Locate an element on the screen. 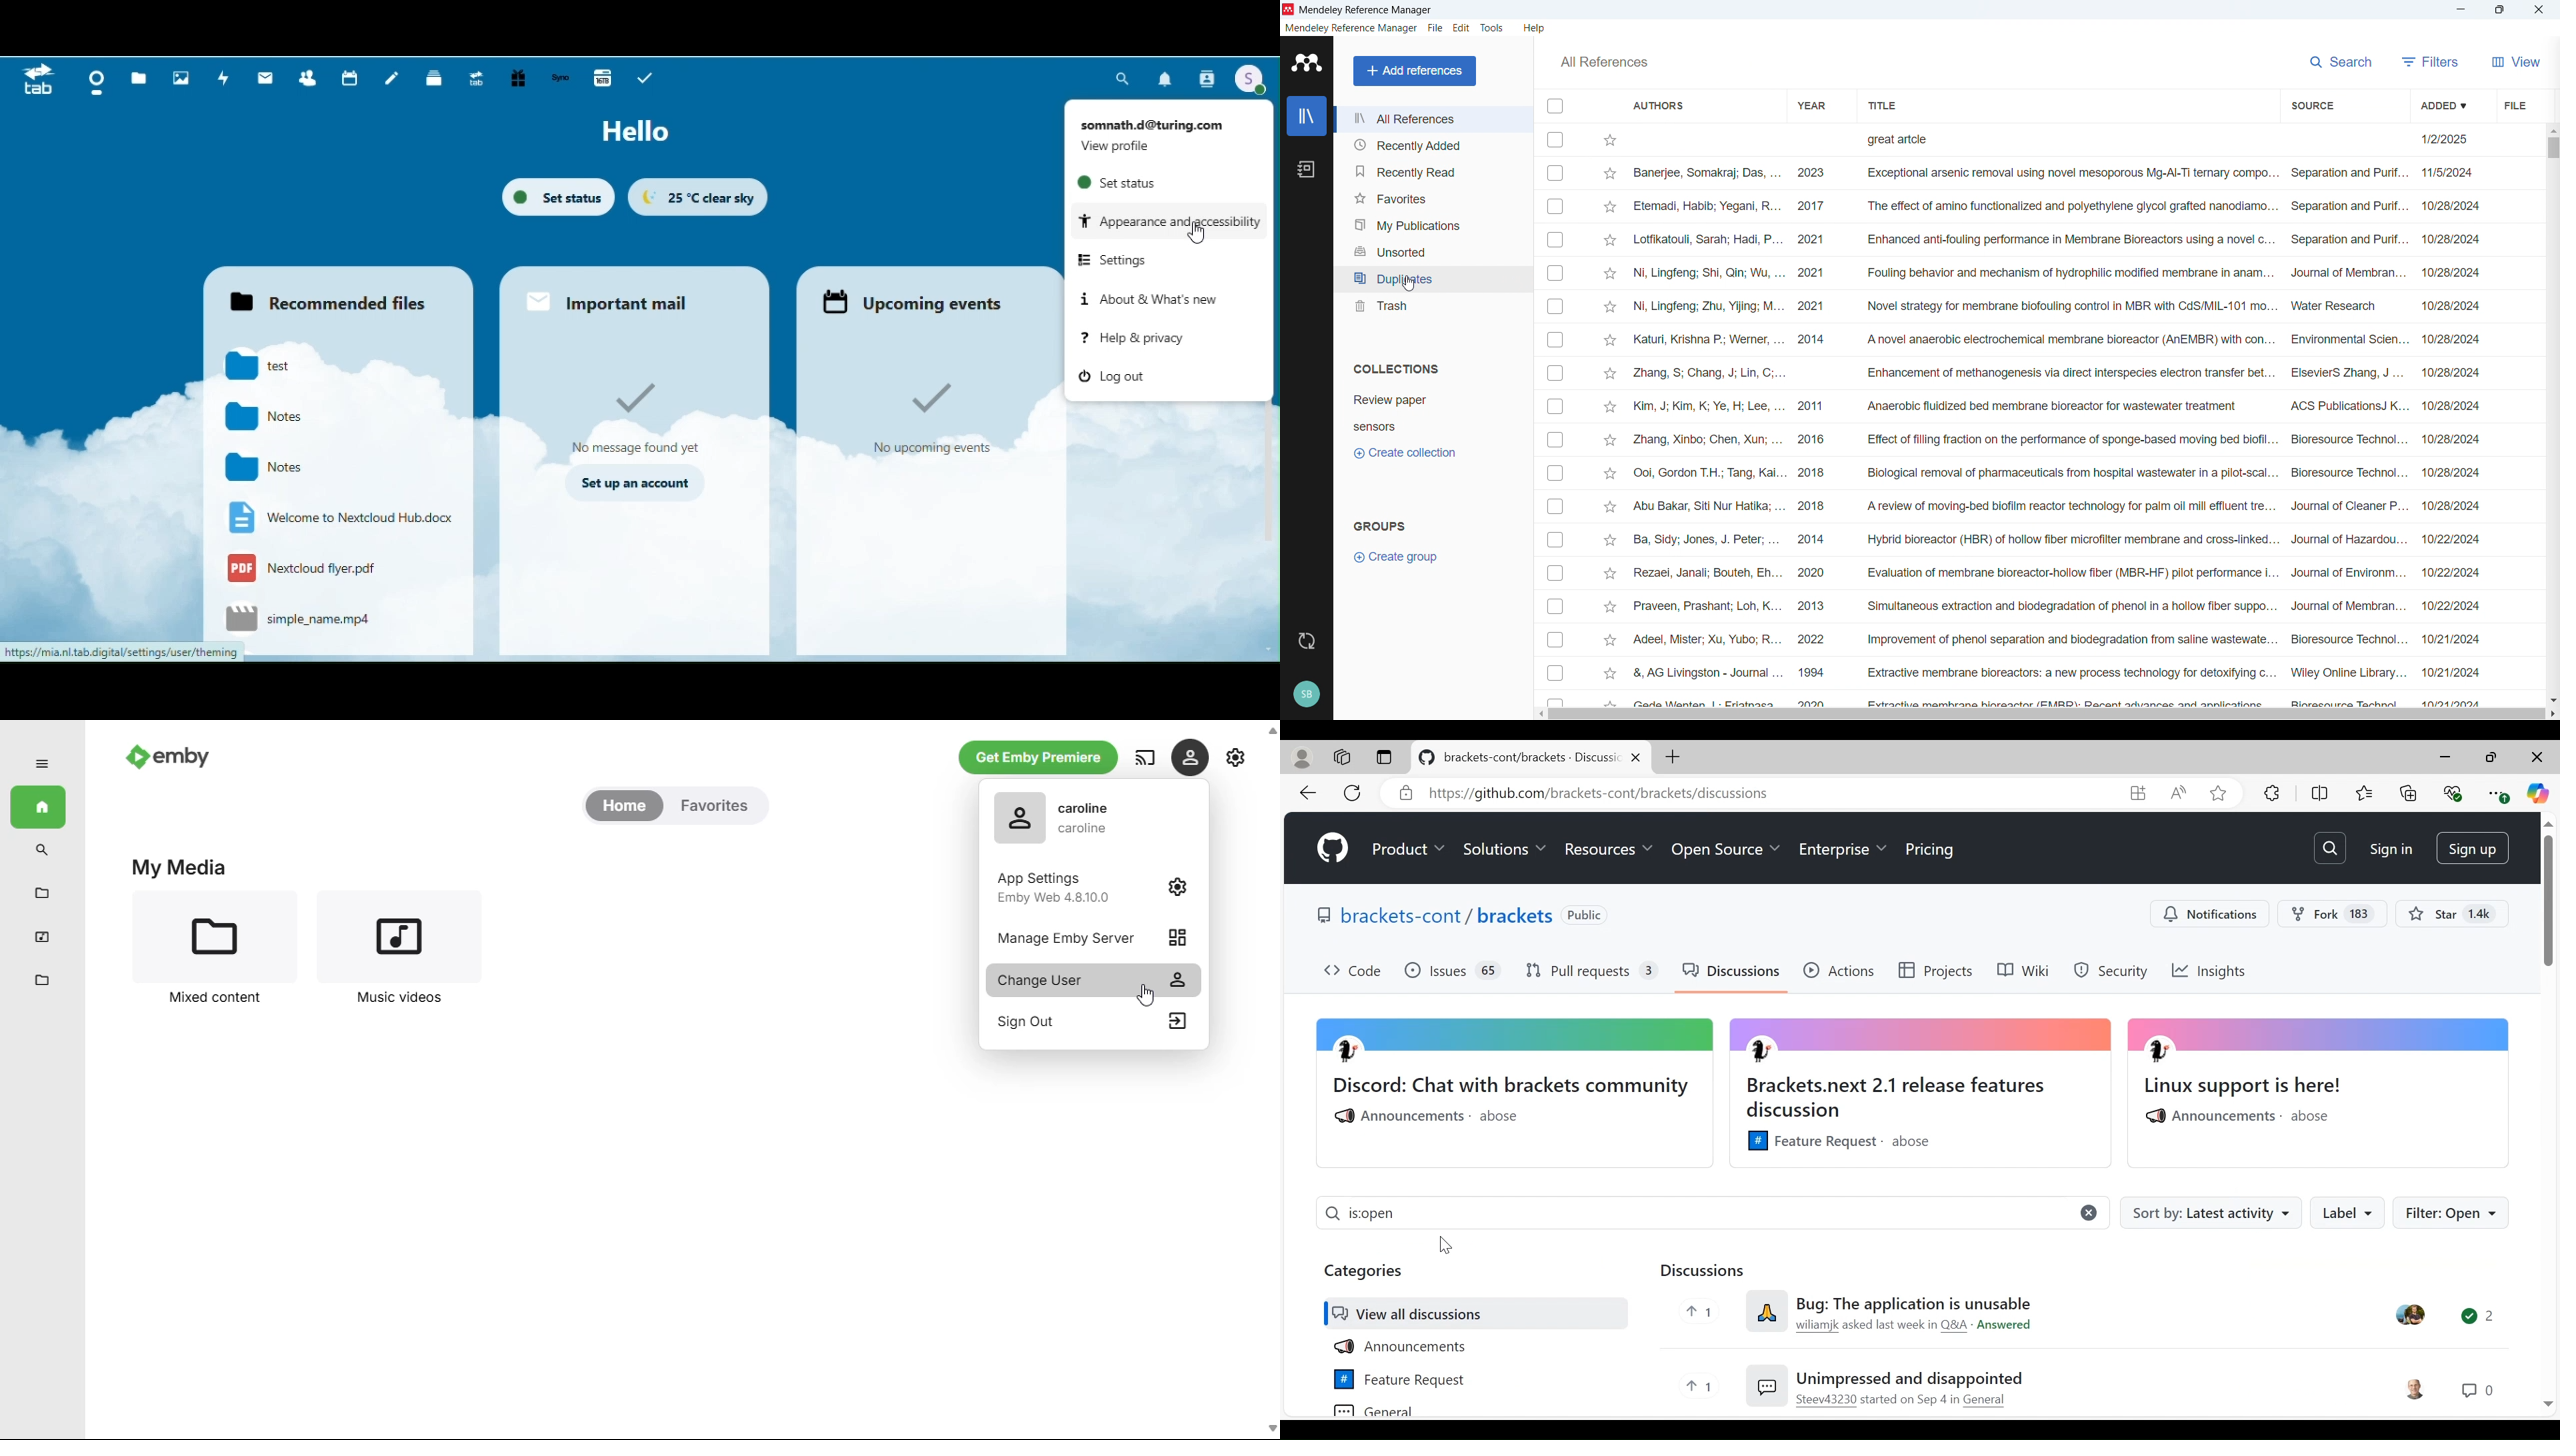  Notes is located at coordinates (276, 468).